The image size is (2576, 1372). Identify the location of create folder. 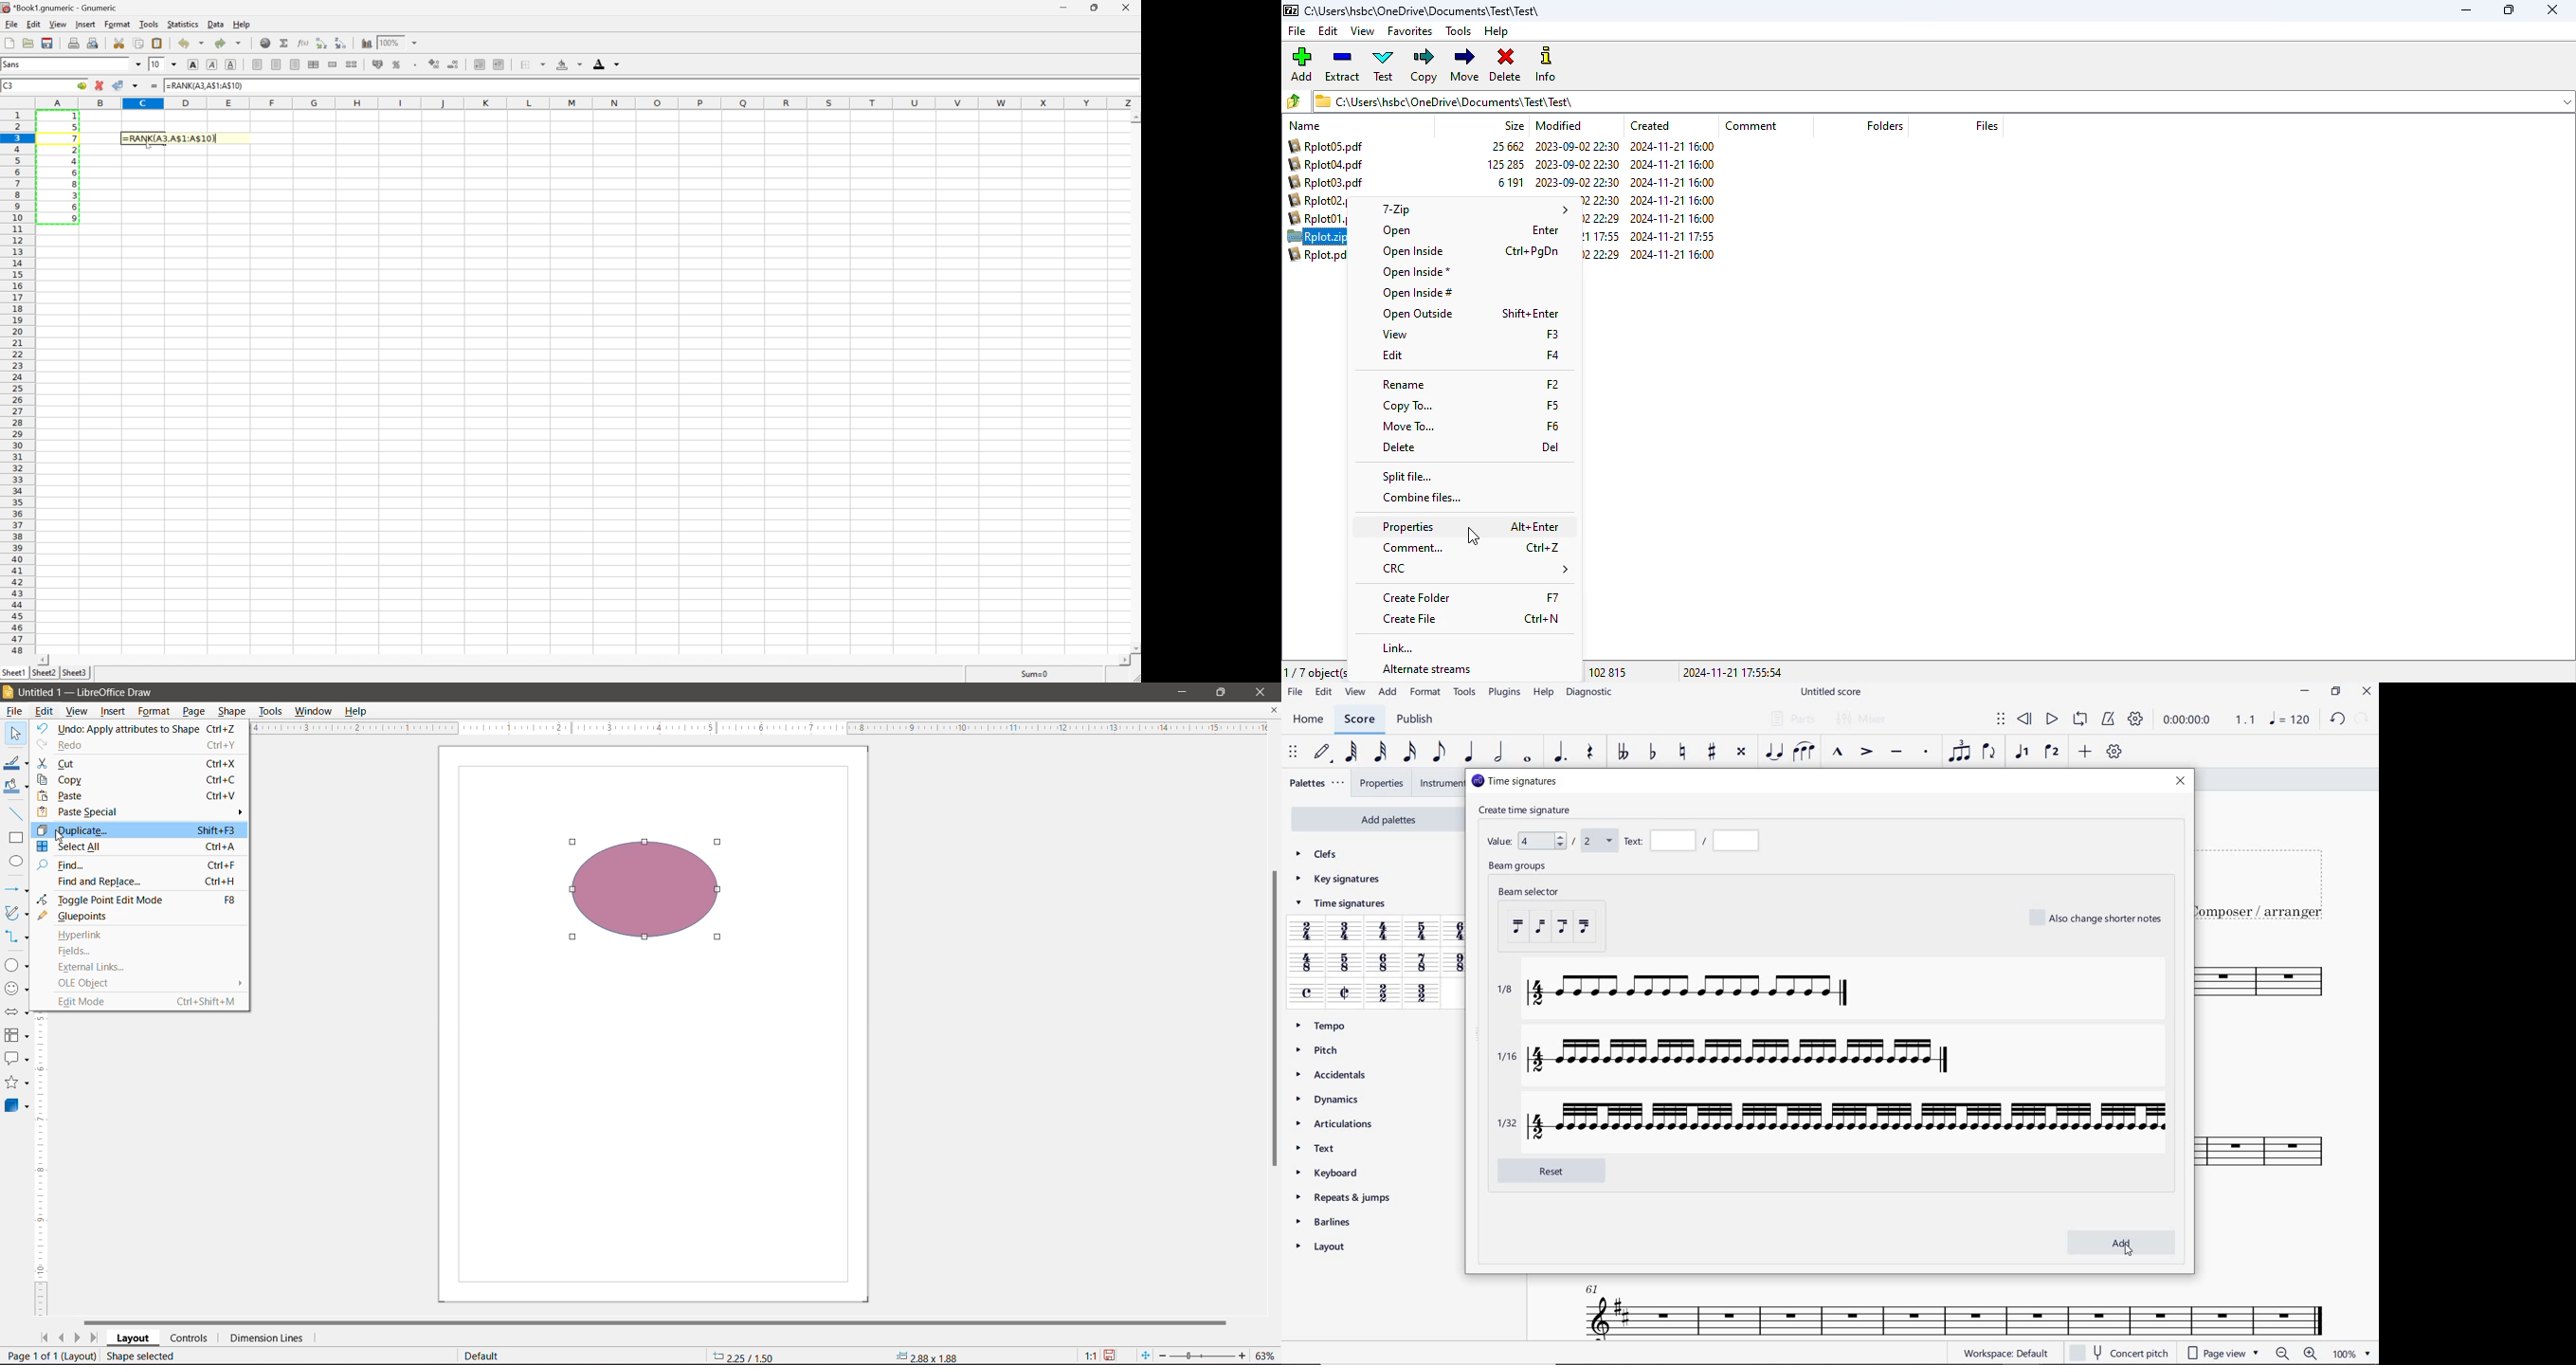
(1552, 596).